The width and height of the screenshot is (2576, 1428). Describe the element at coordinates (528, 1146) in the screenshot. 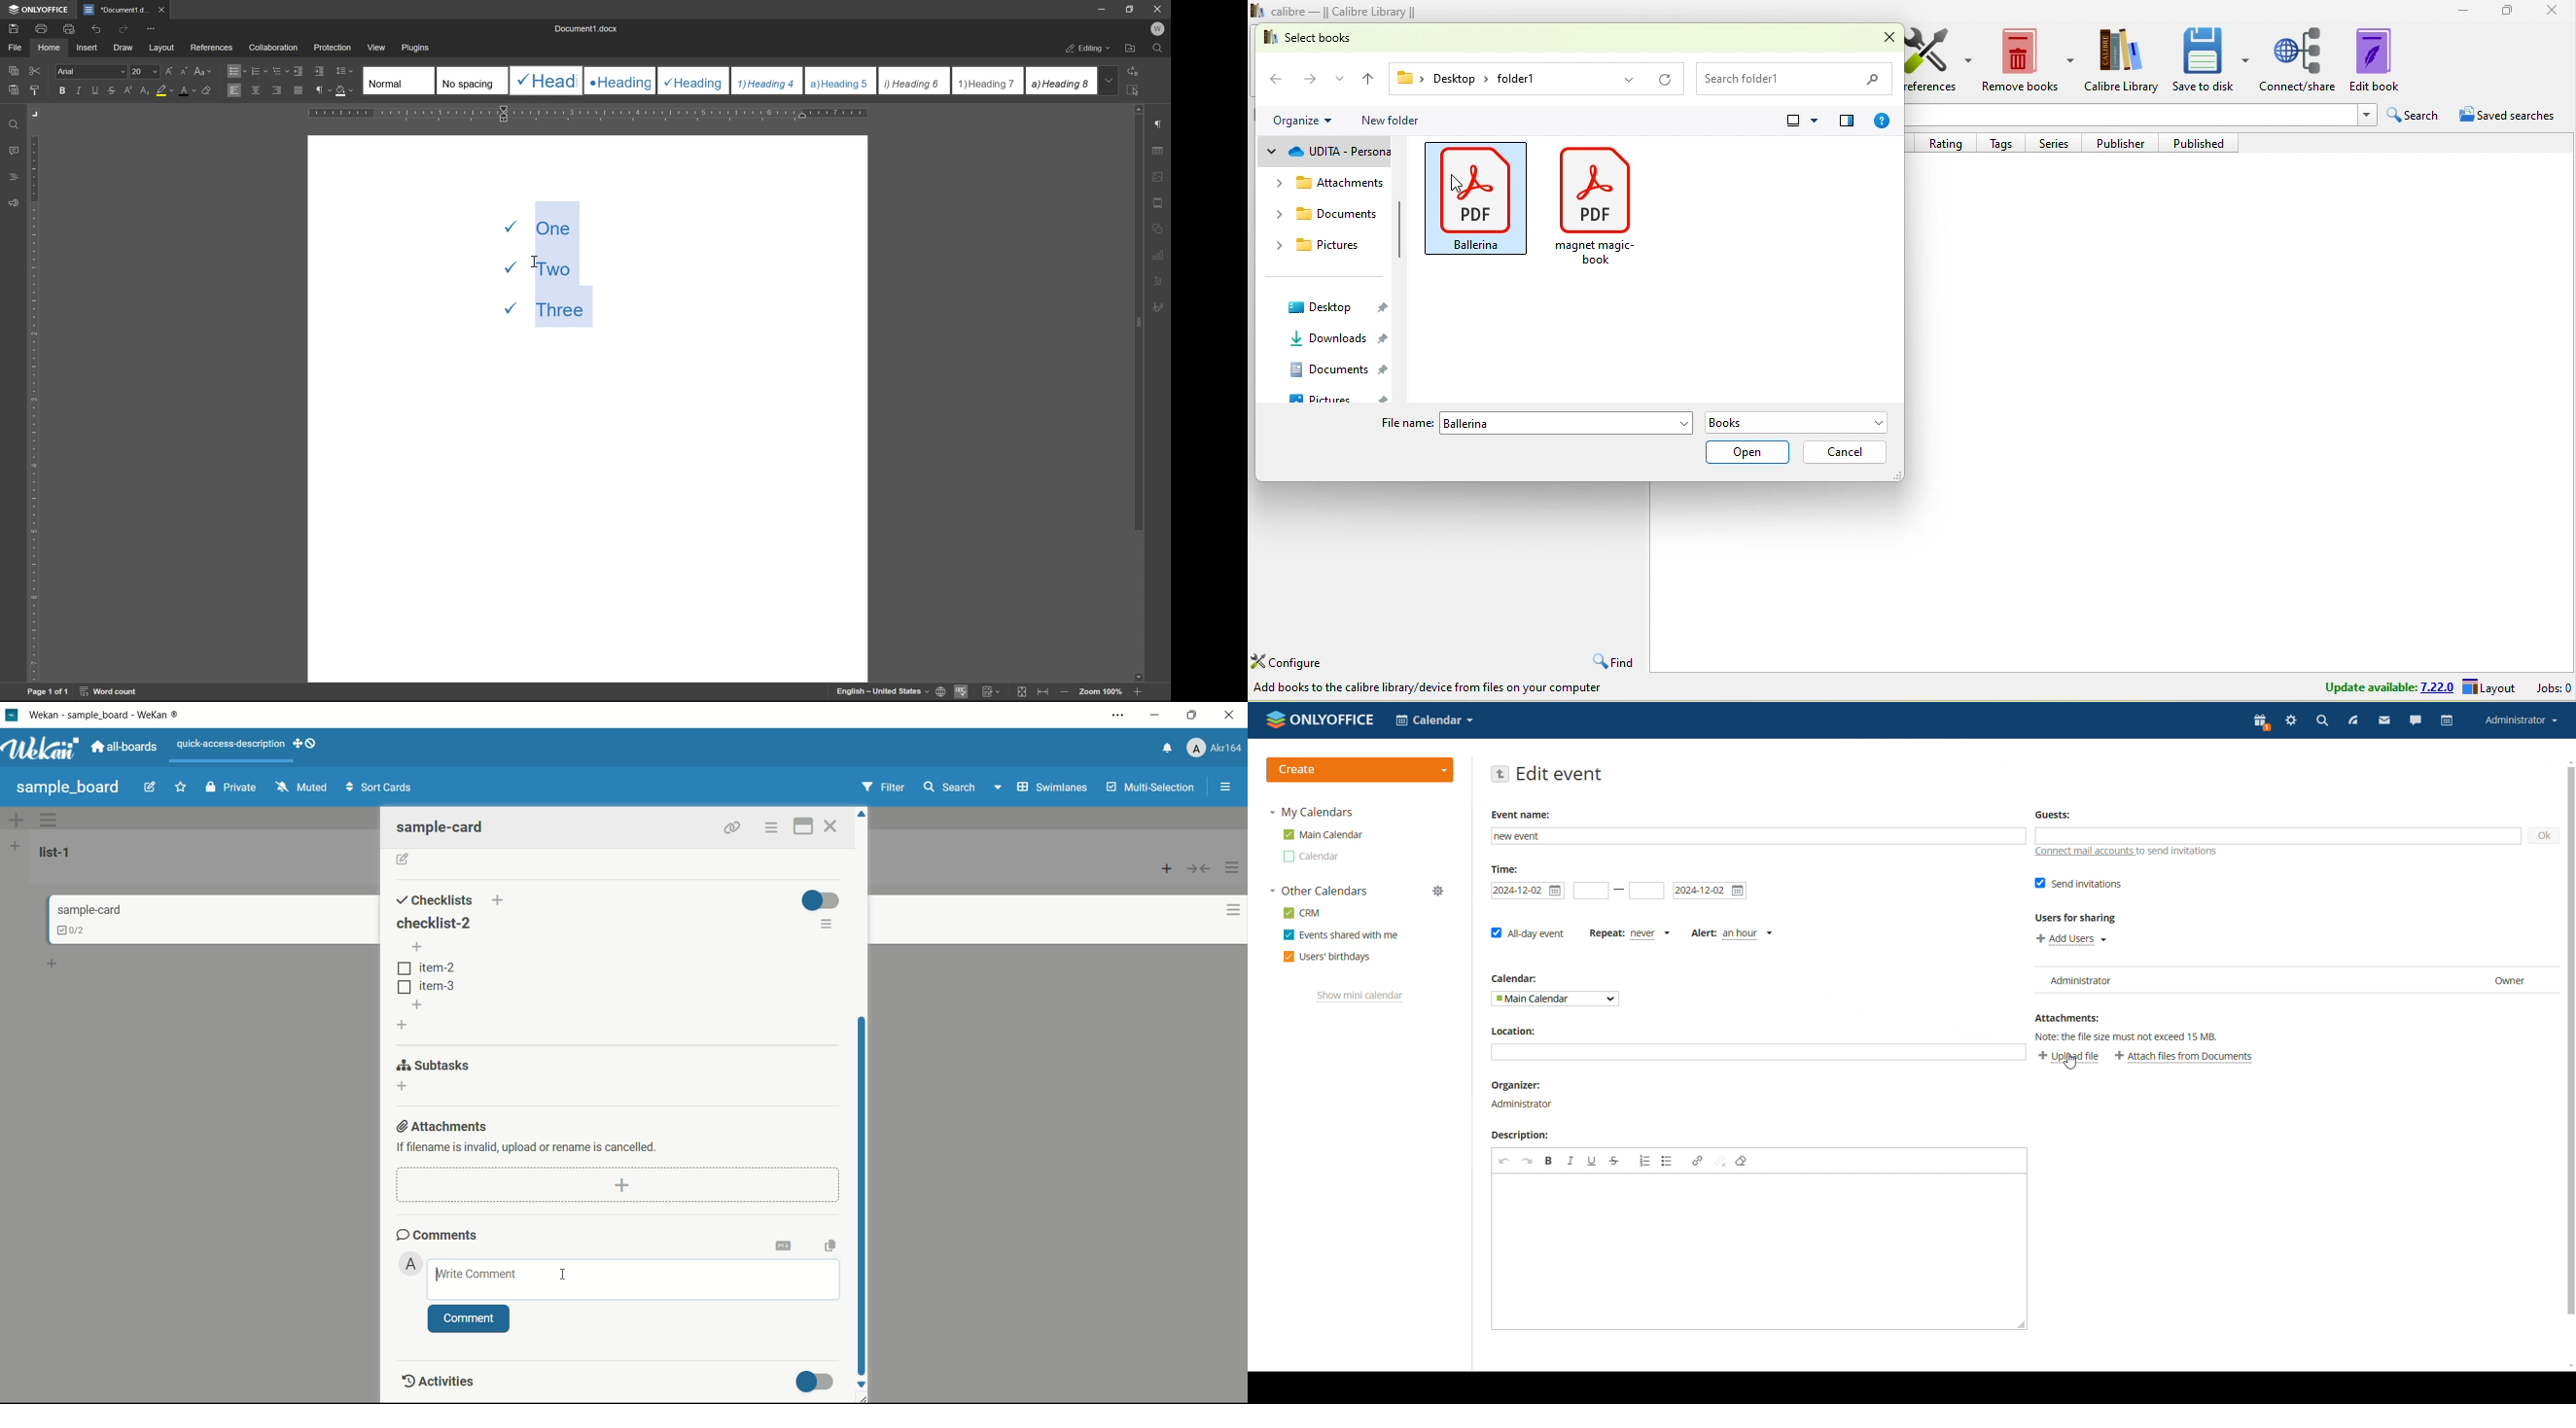

I see `text` at that location.